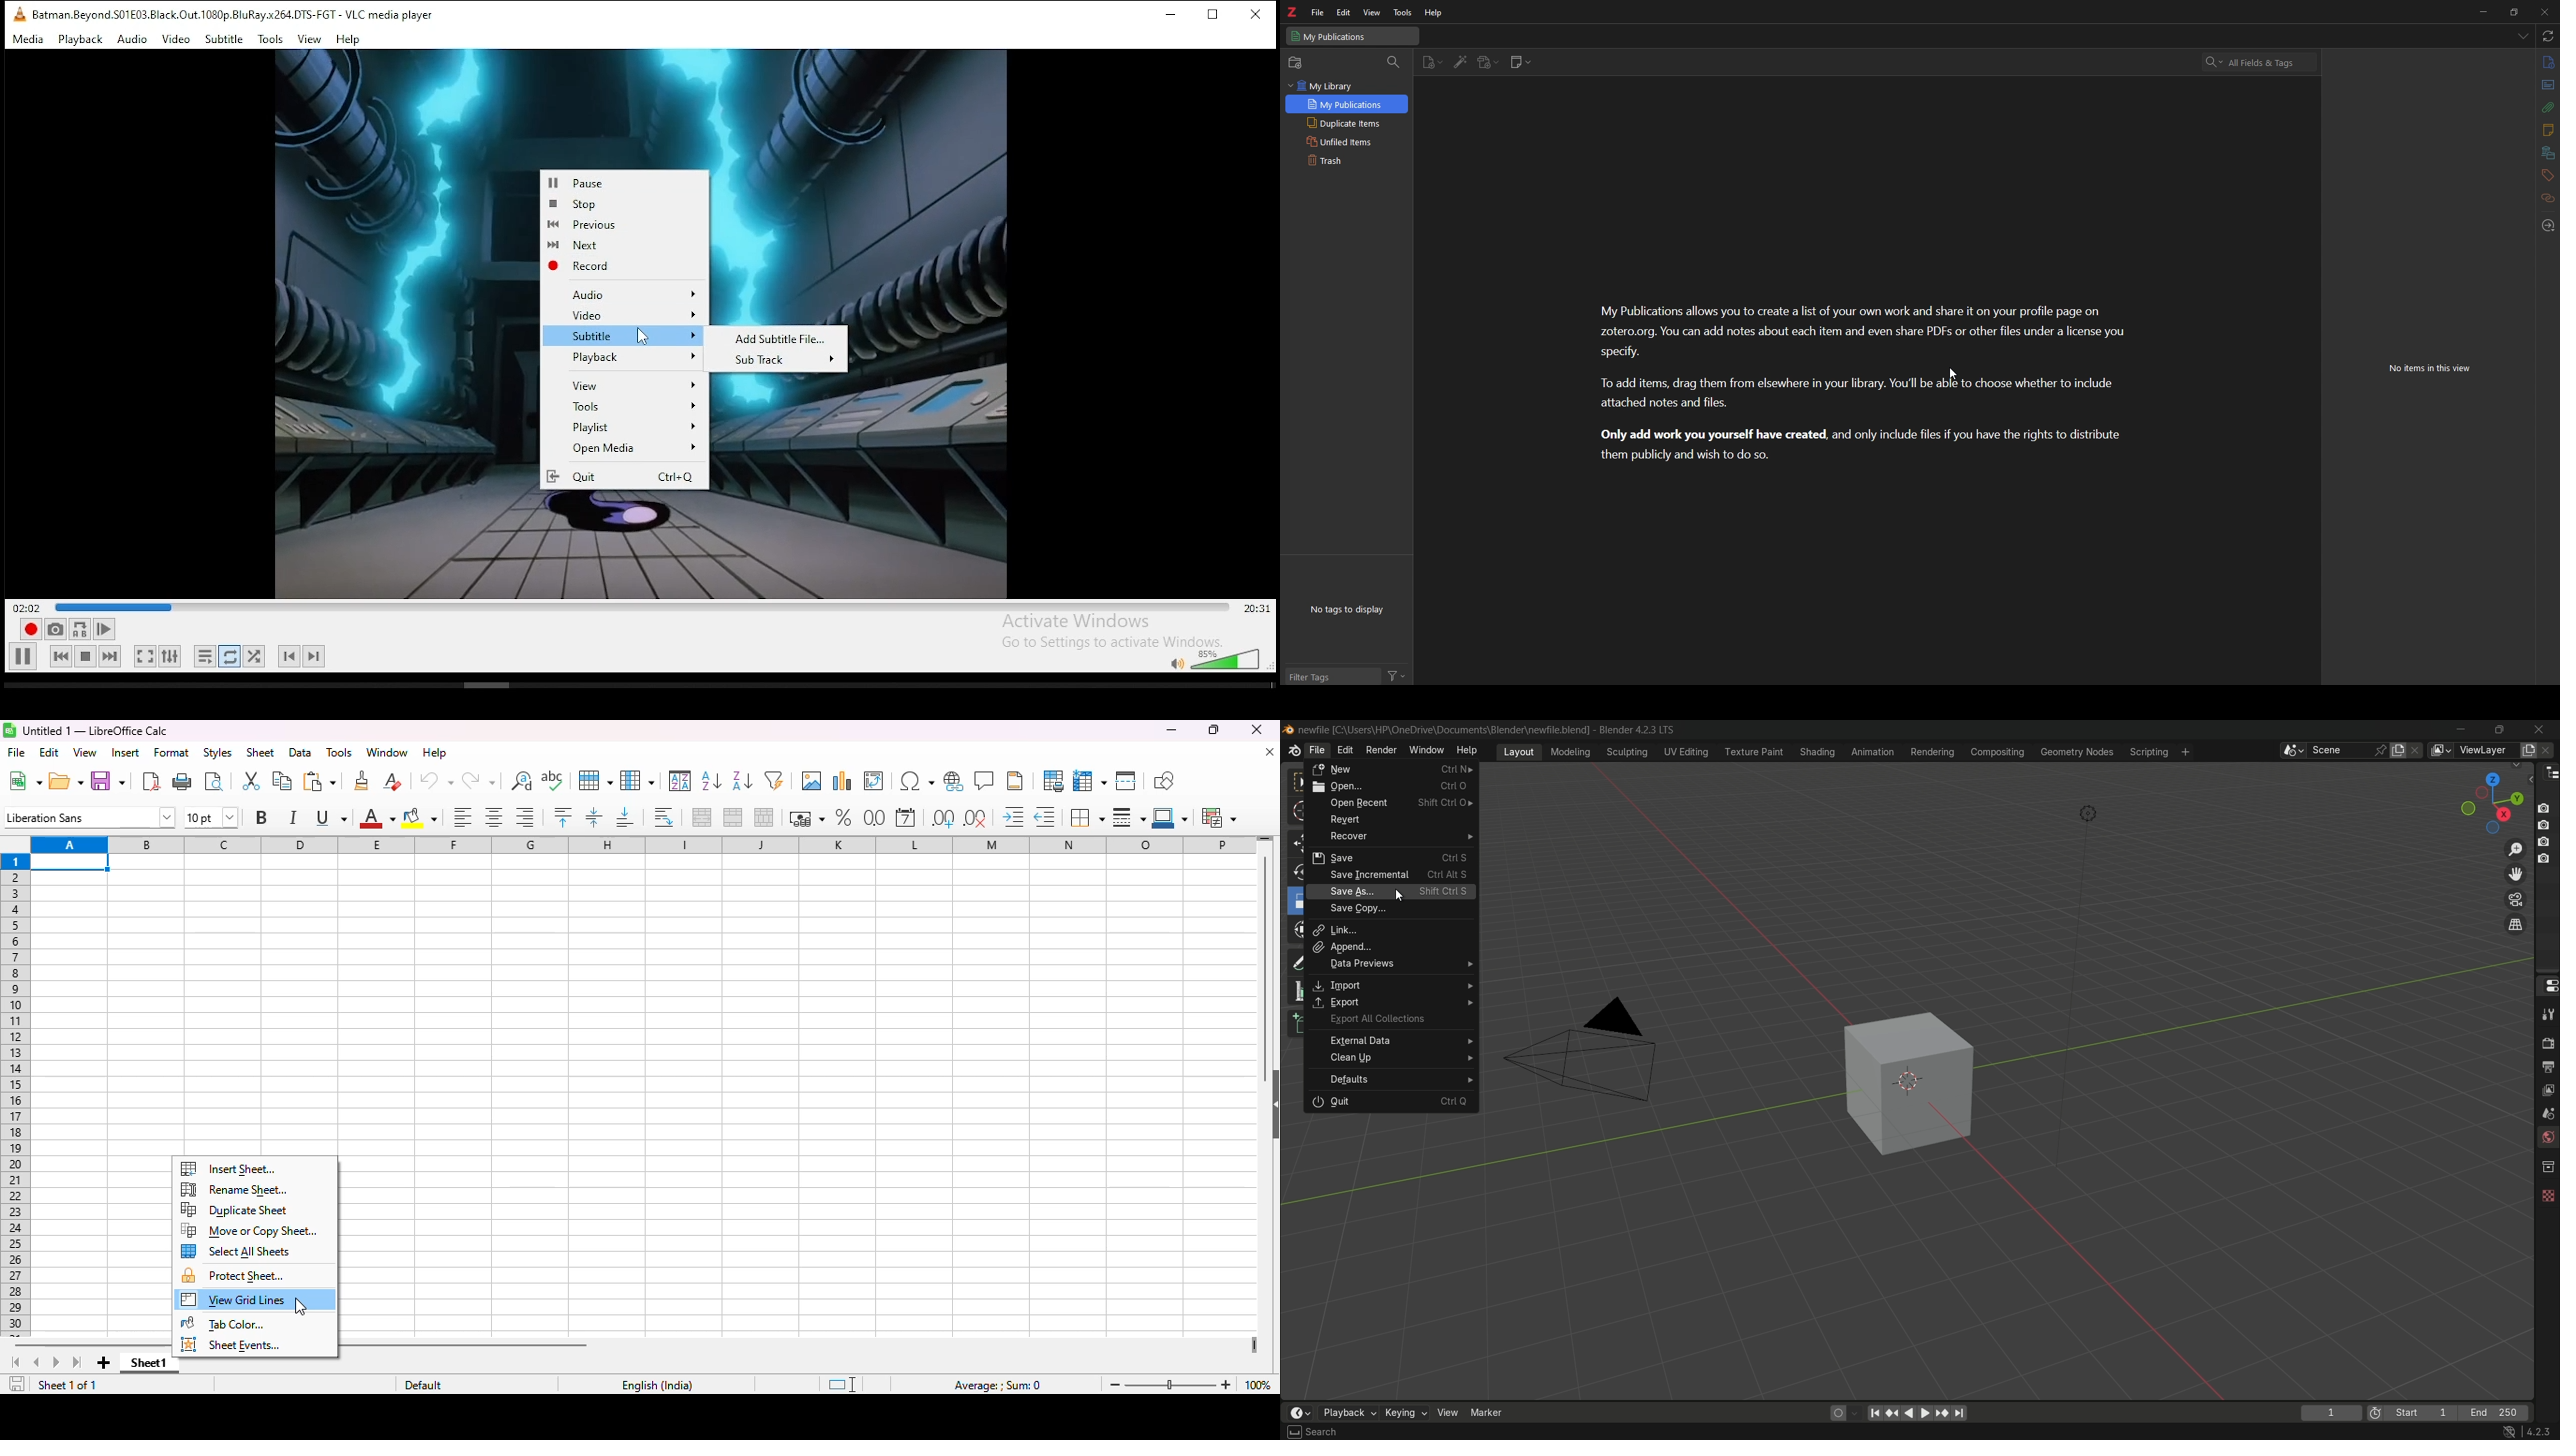 This screenshot has height=1456, width=2576. Describe the element at coordinates (1325, 87) in the screenshot. I see `My Library` at that location.